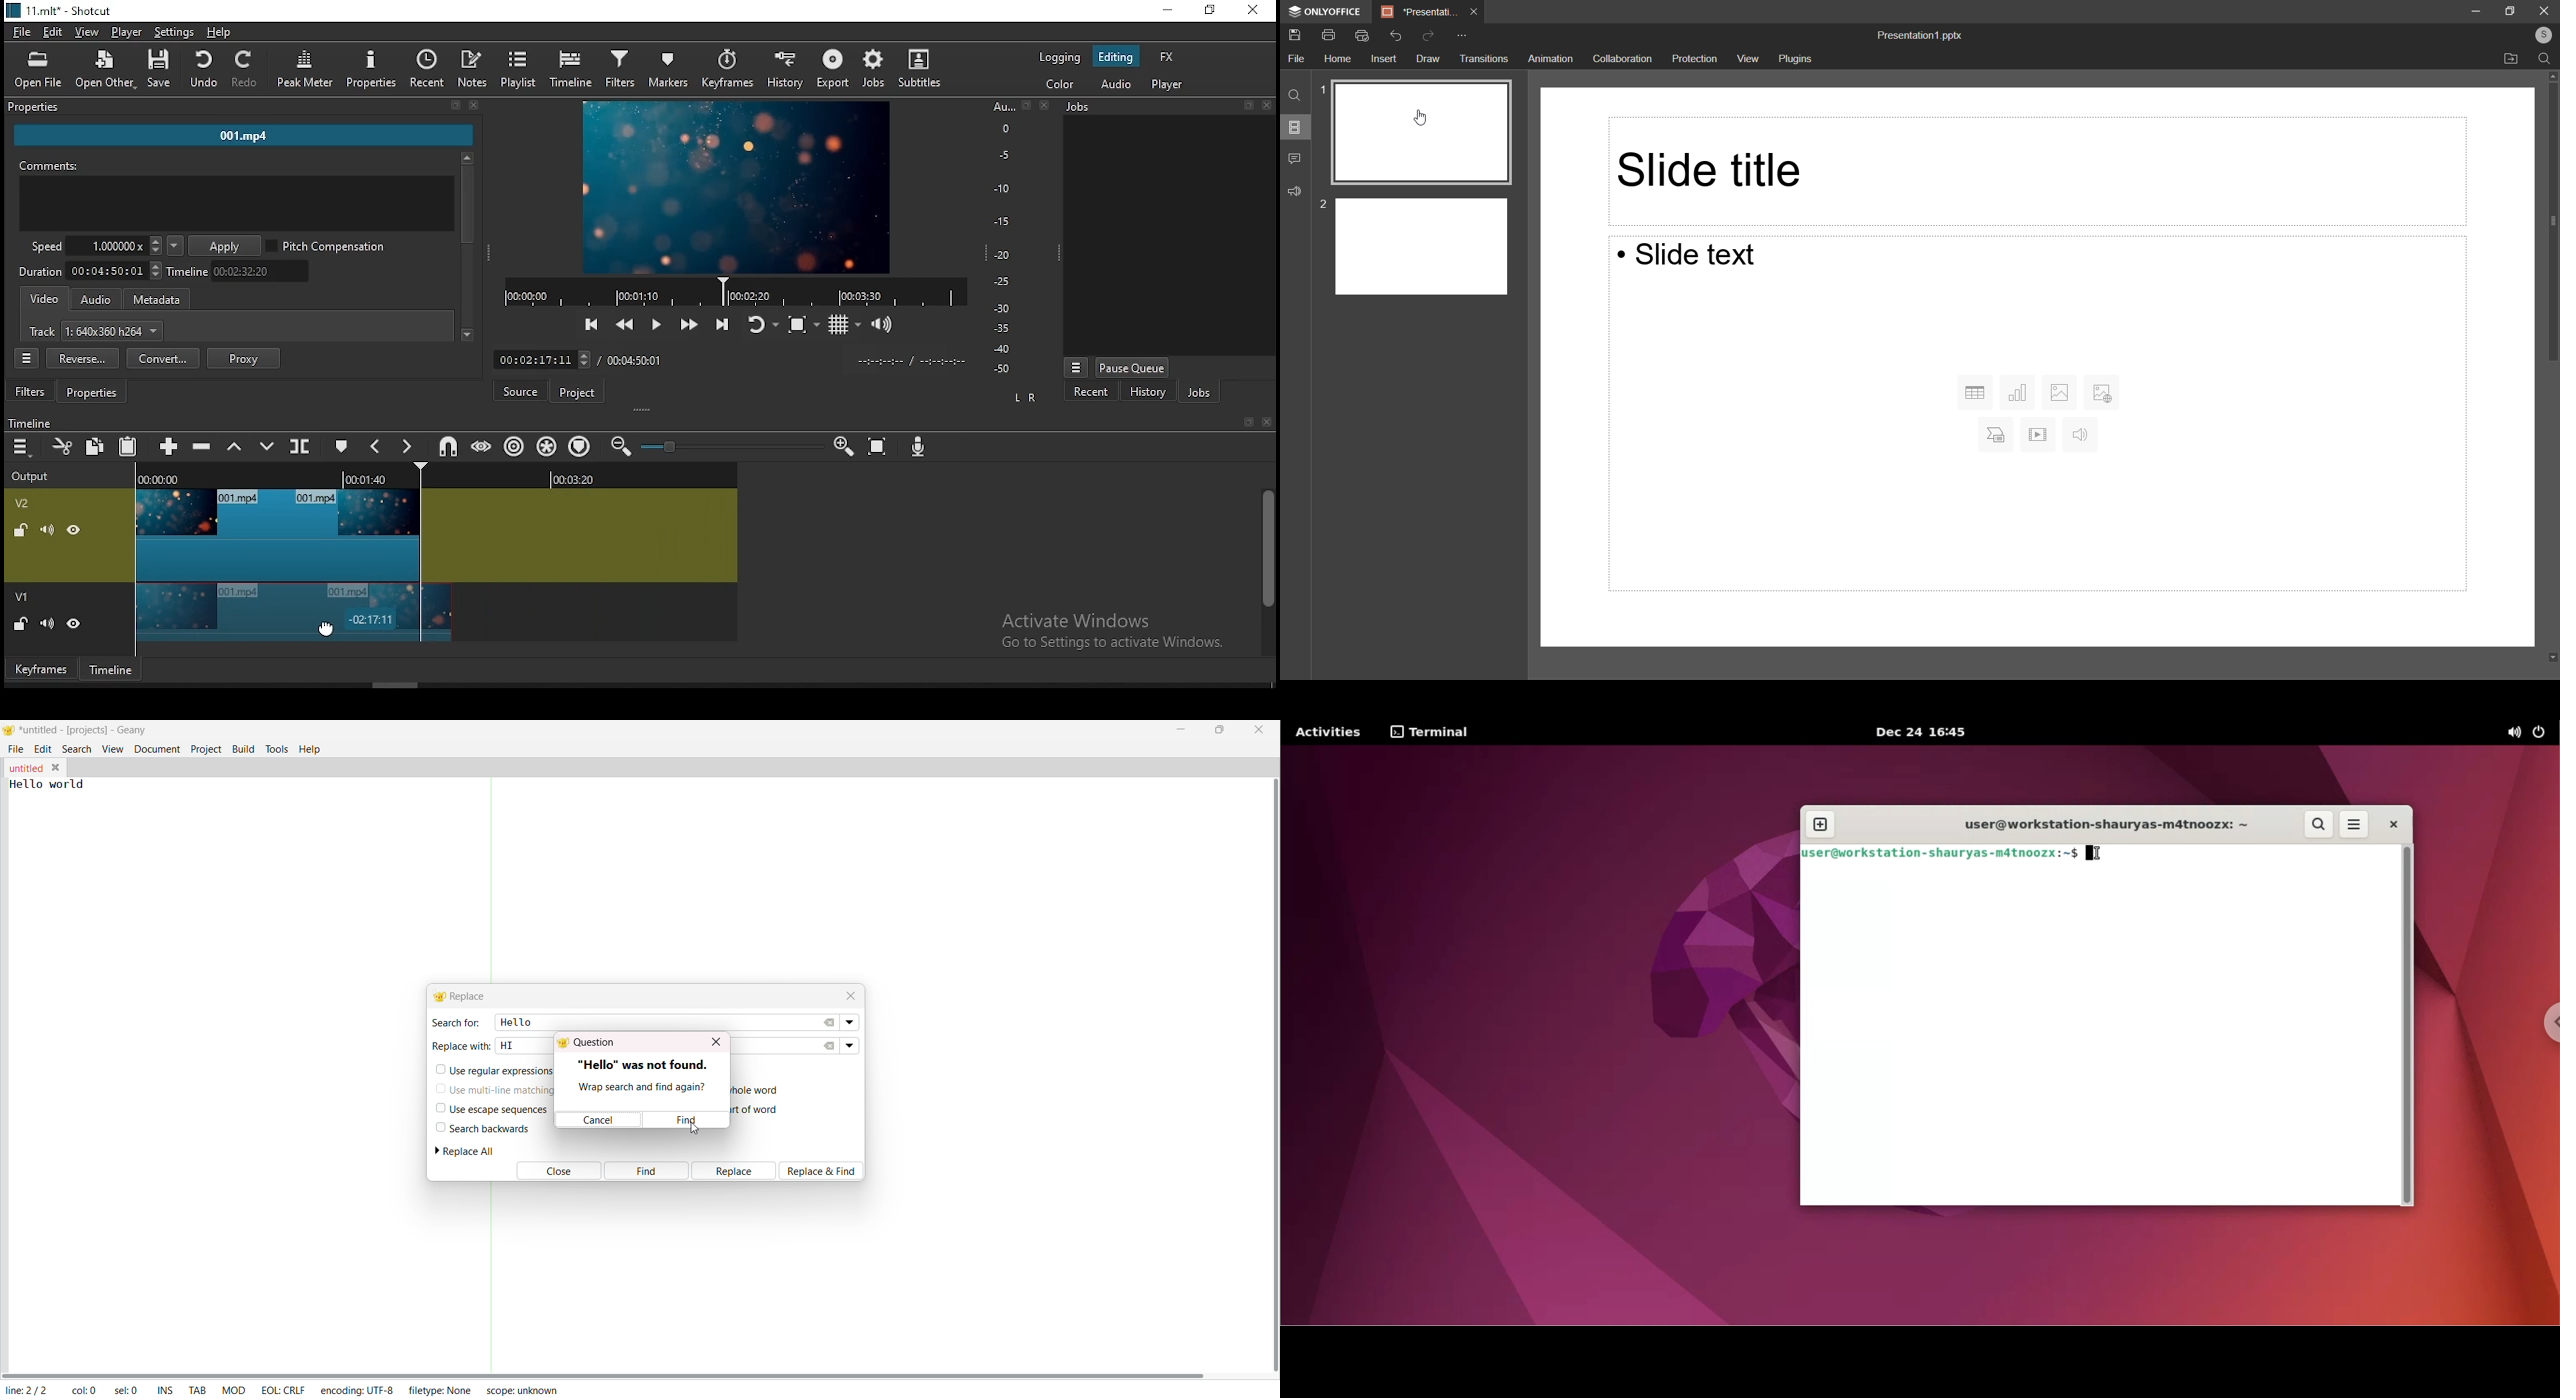  Describe the element at coordinates (46, 300) in the screenshot. I see `video` at that location.